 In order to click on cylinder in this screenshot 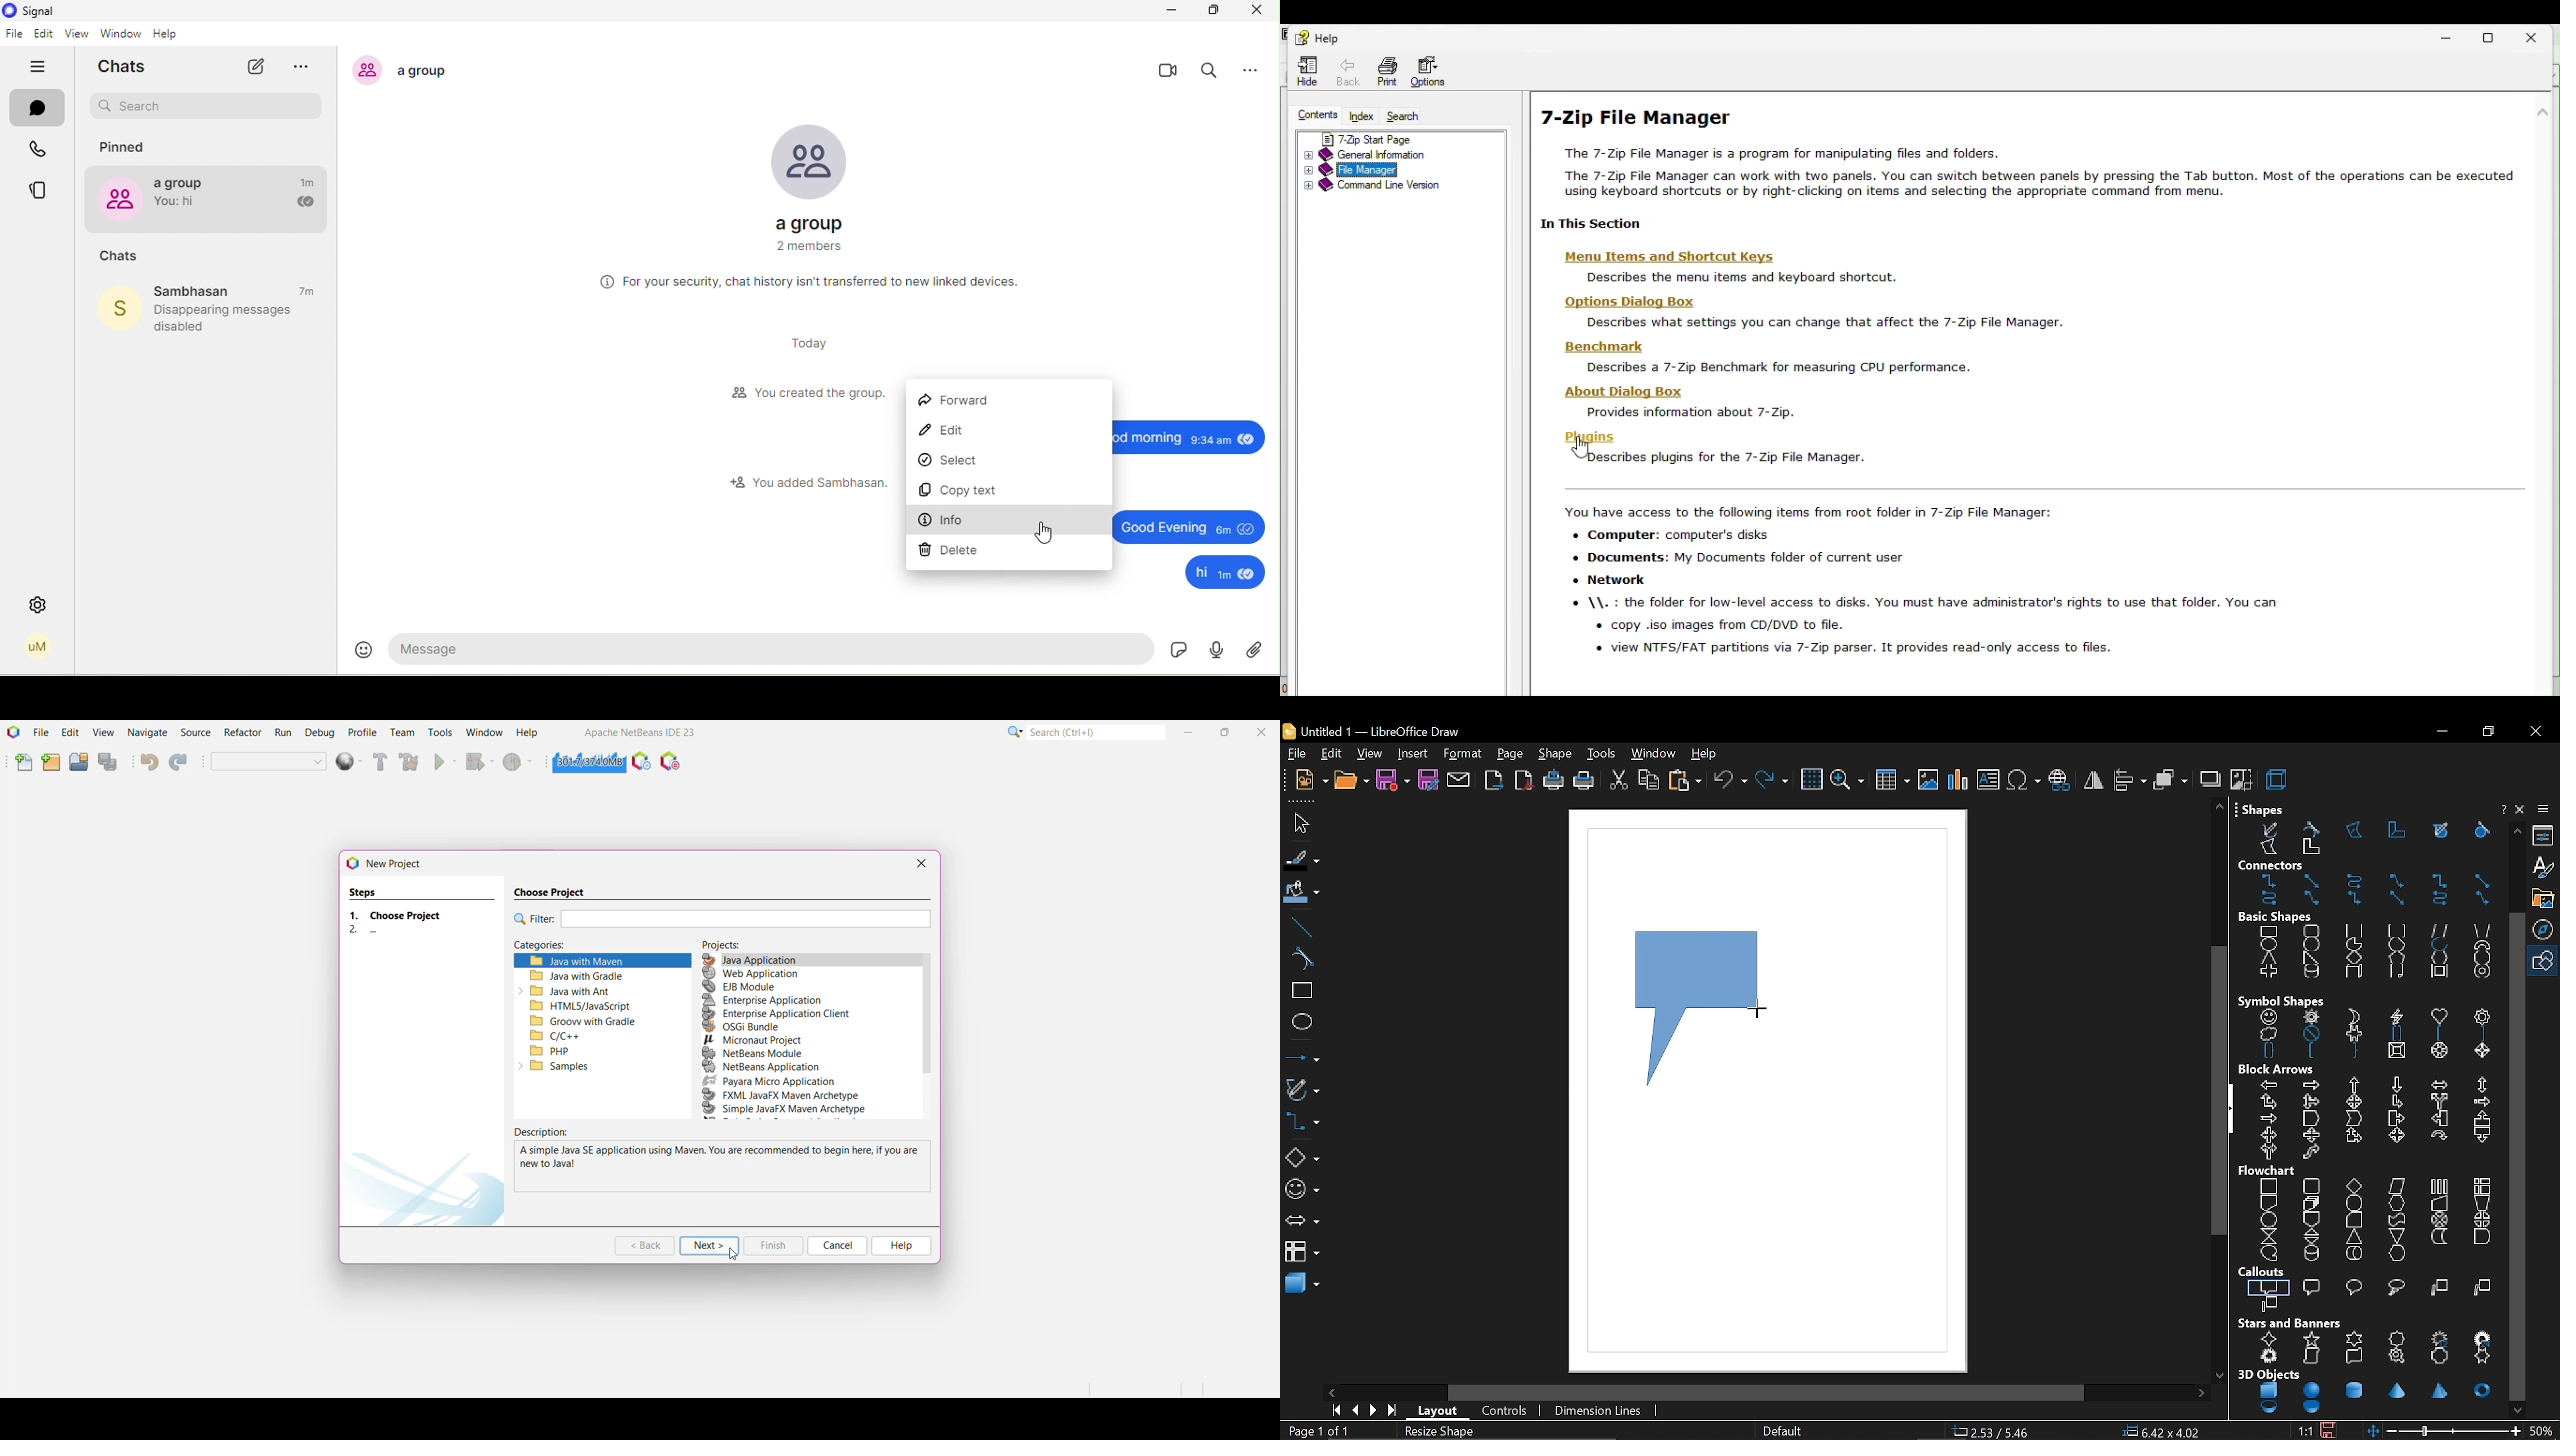, I will do `click(2353, 1389)`.